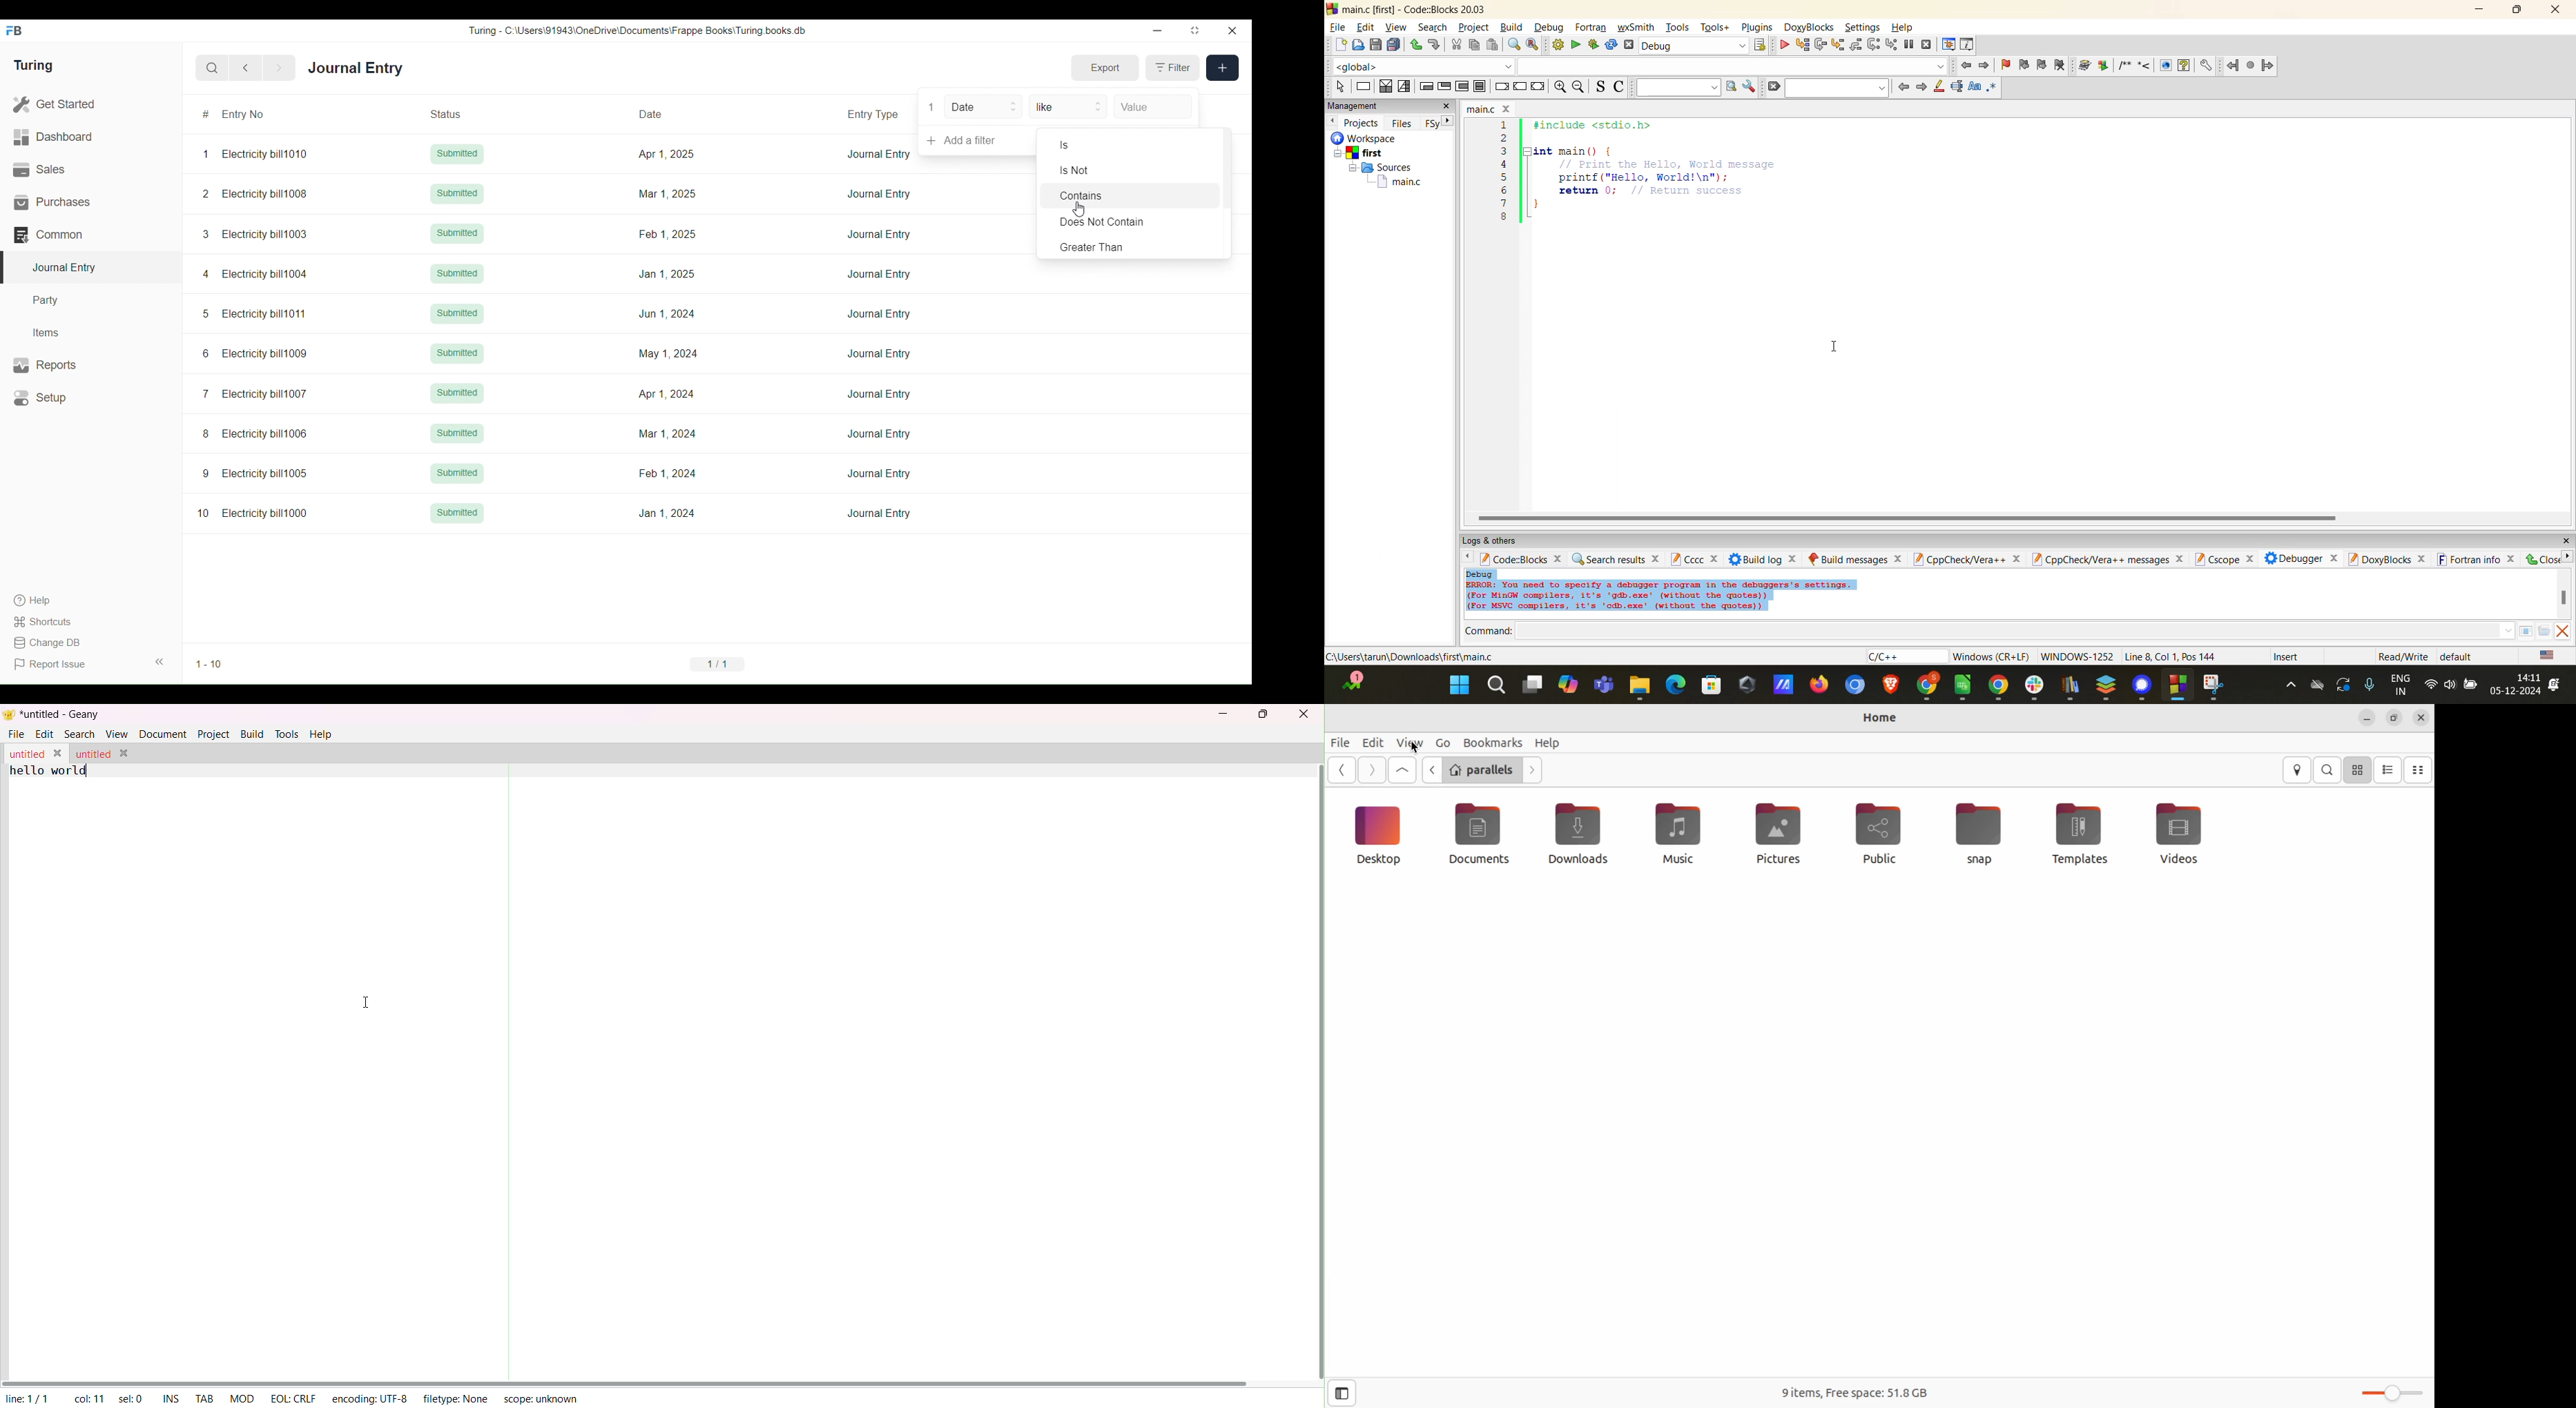 This screenshot has width=2576, height=1428. I want to click on Export, so click(1106, 68).